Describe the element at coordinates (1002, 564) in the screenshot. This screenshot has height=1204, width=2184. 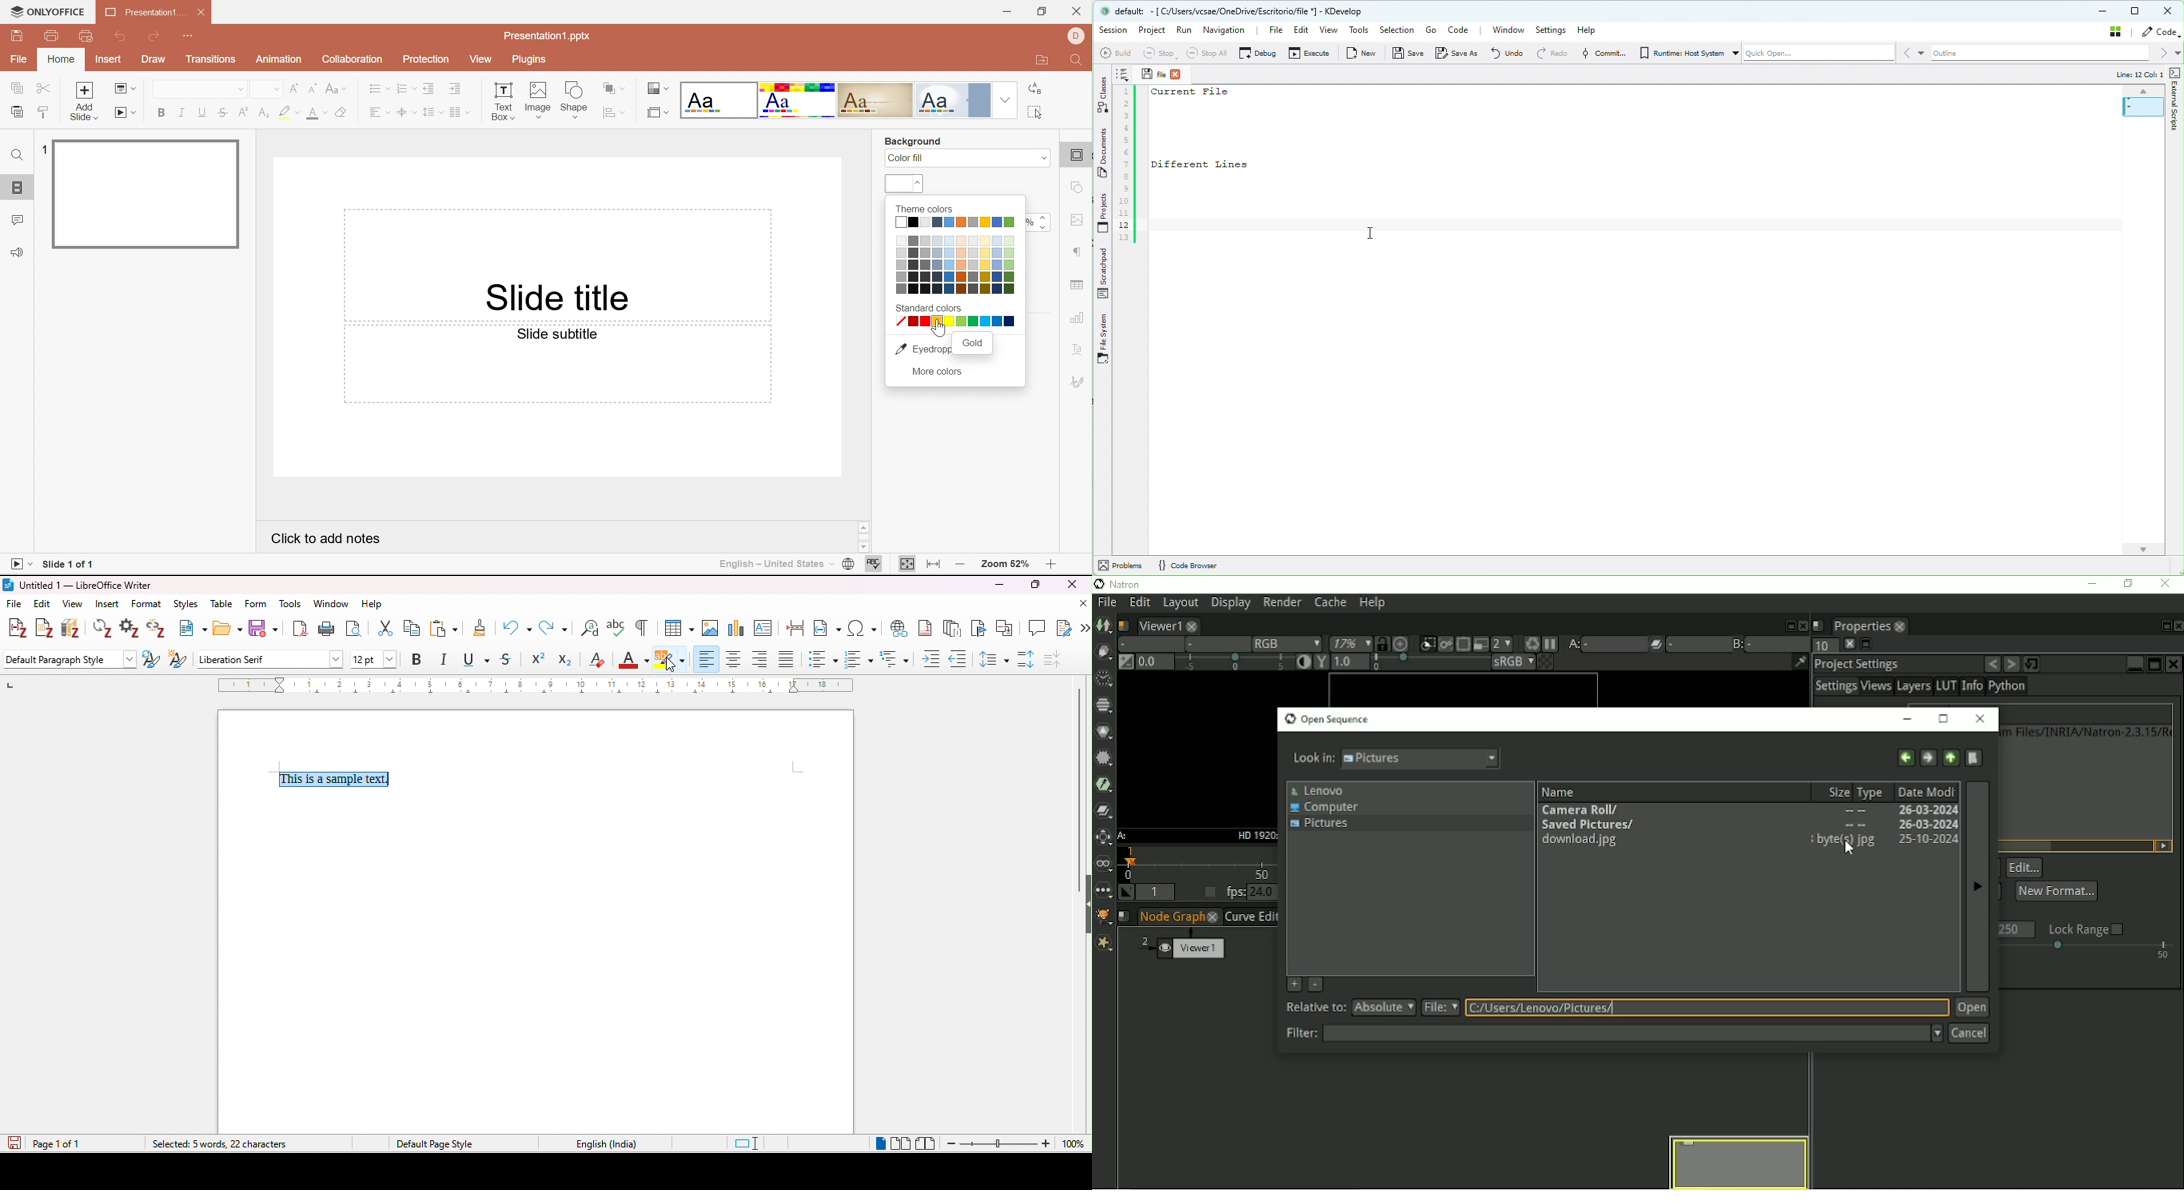
I see `Zoom 52%` at that location.